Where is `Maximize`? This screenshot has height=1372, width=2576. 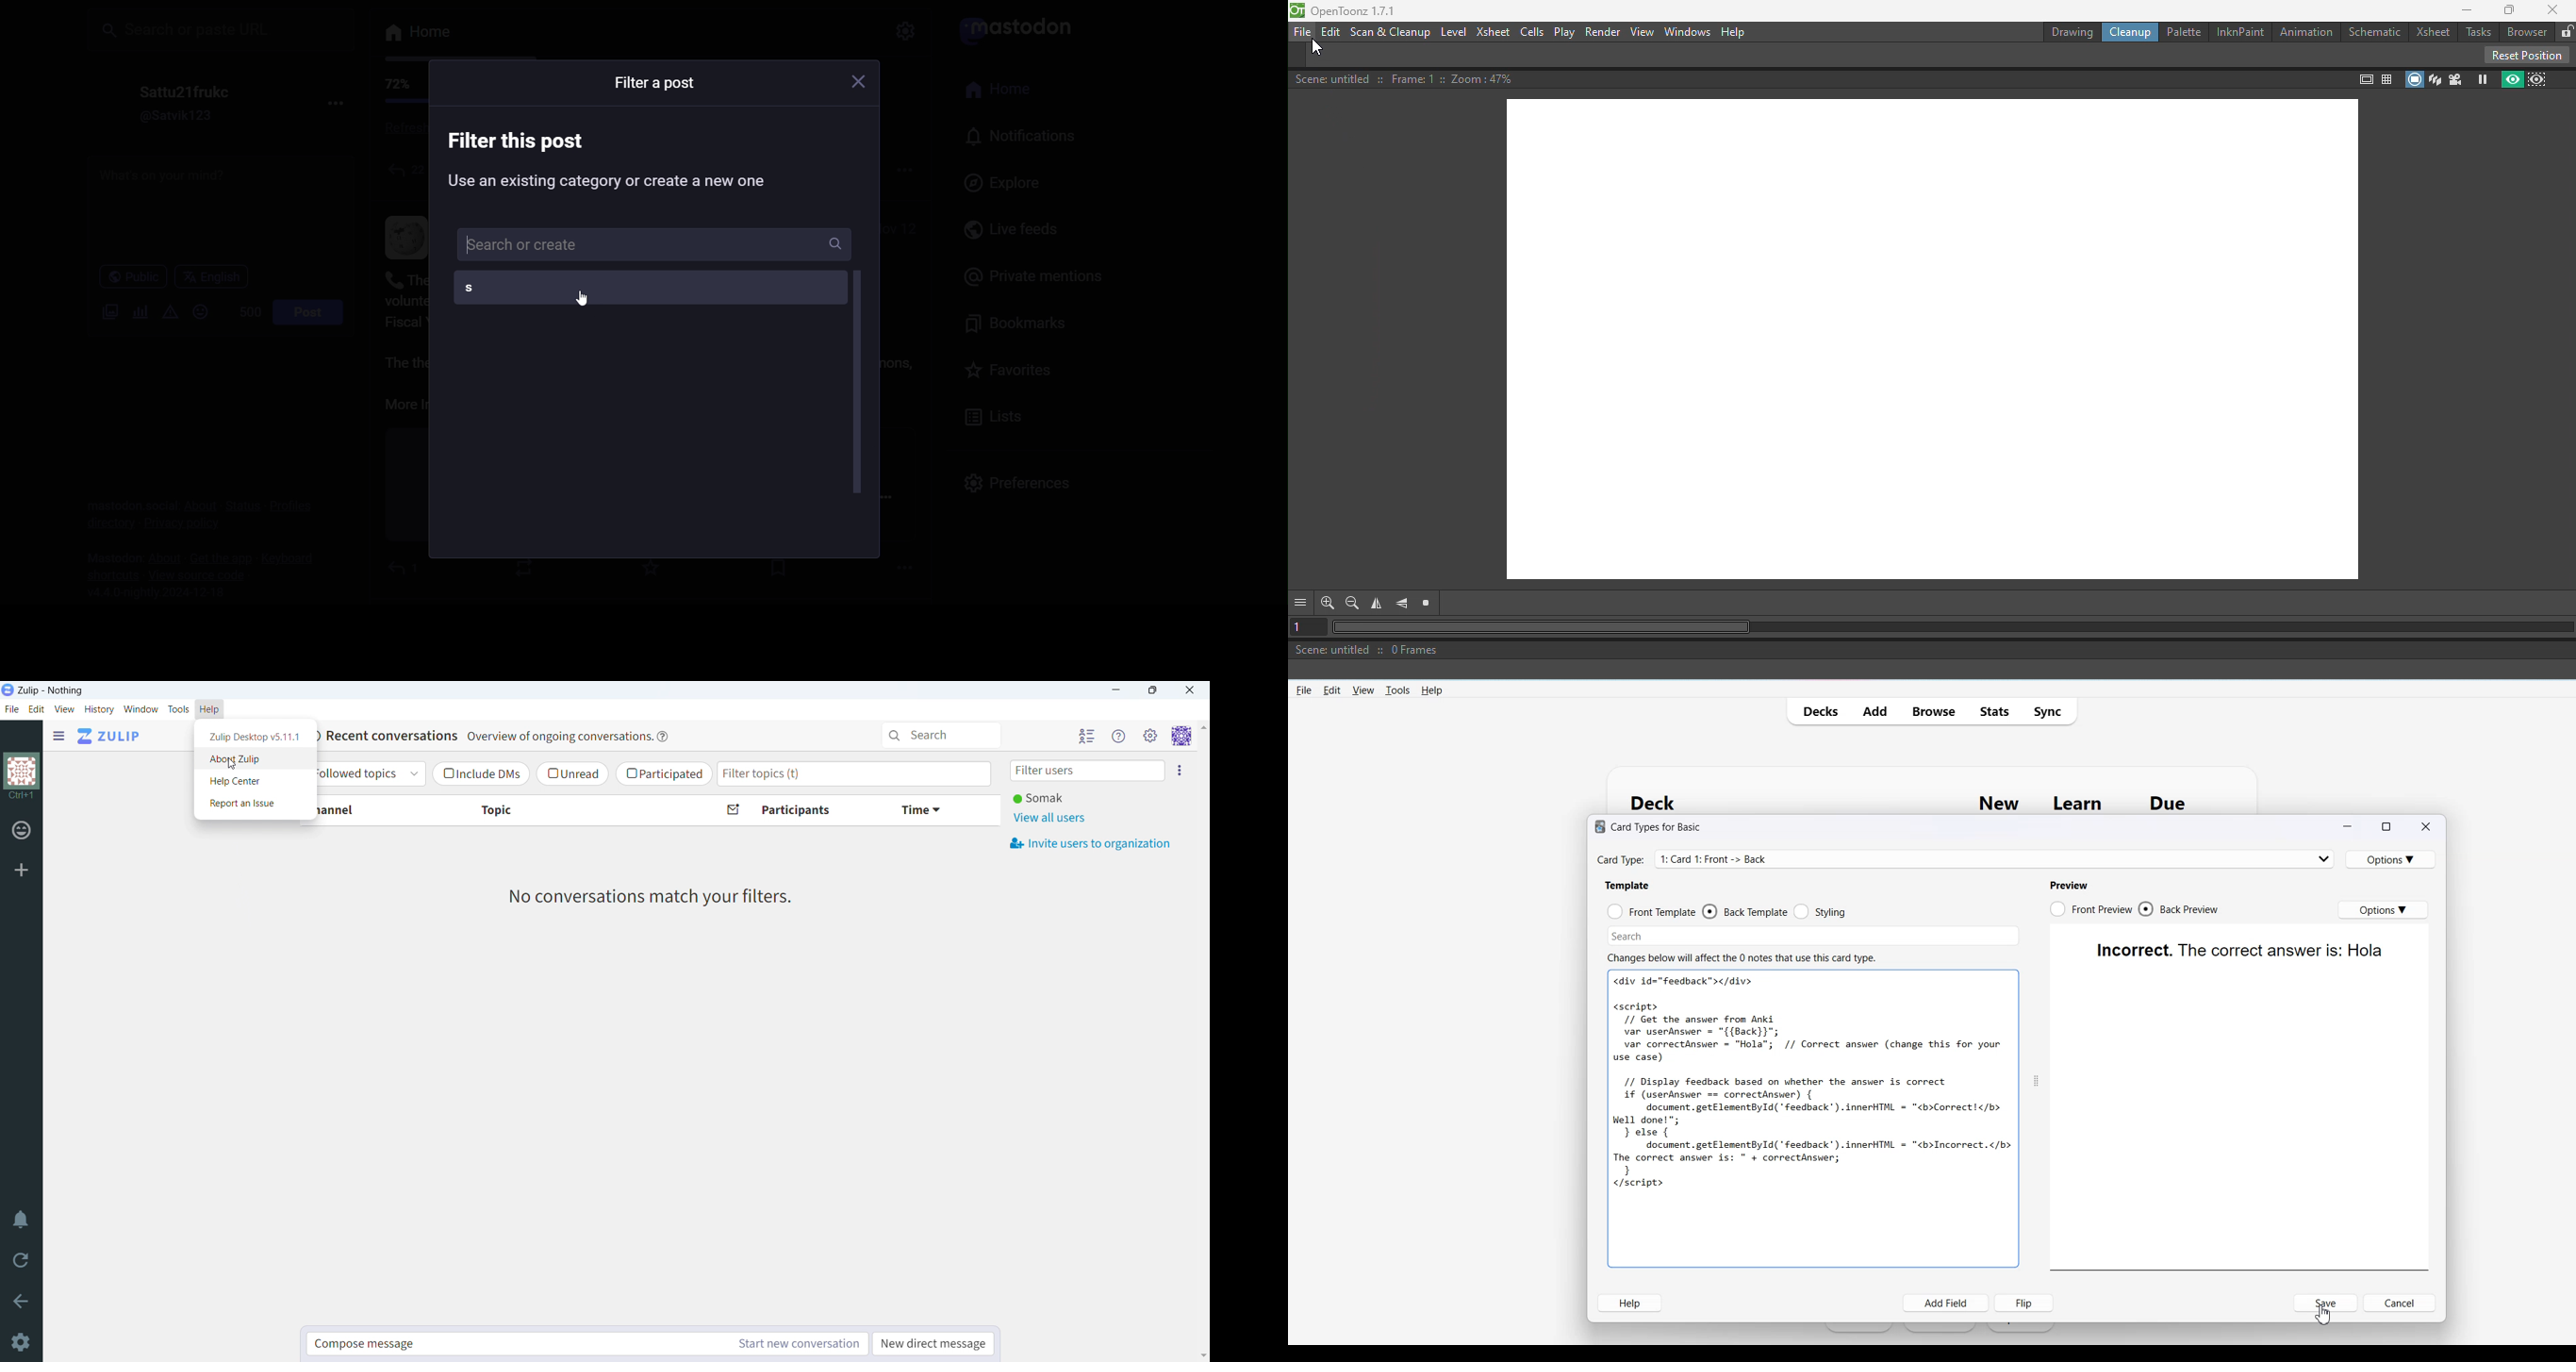 Maximize is located at coordinates (2385, 827).